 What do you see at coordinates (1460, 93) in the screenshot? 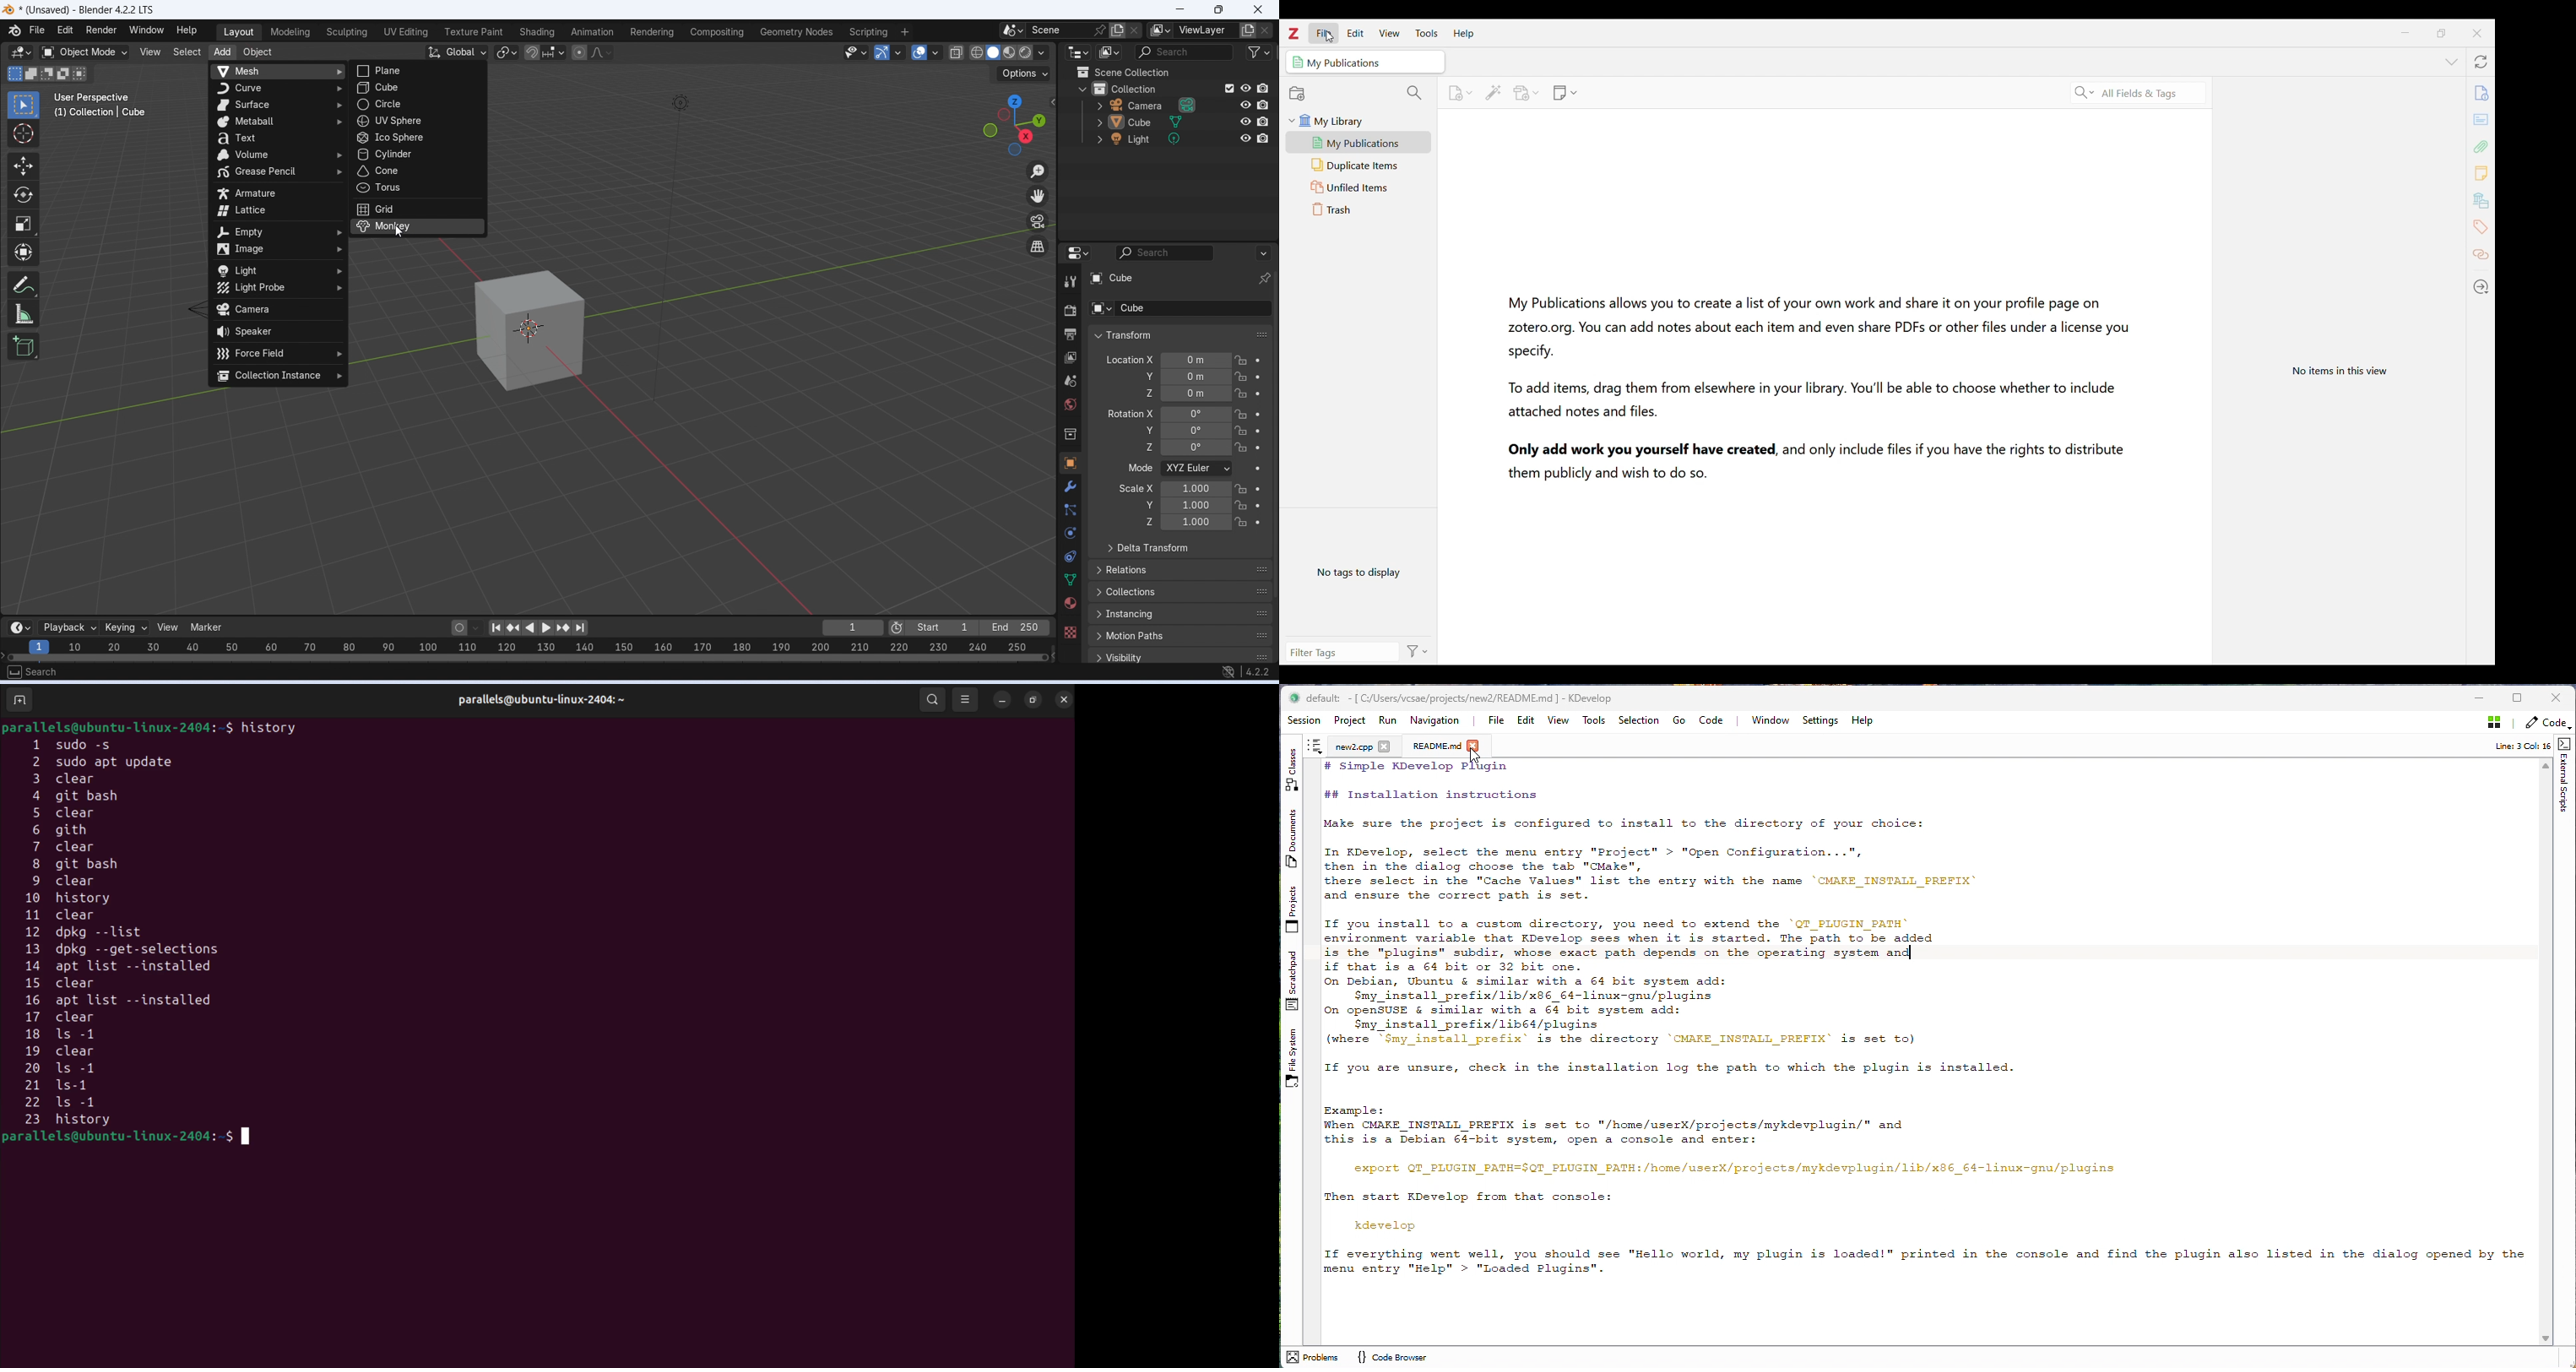
I see `Options to add new item` at bounding box center [1460, 93].